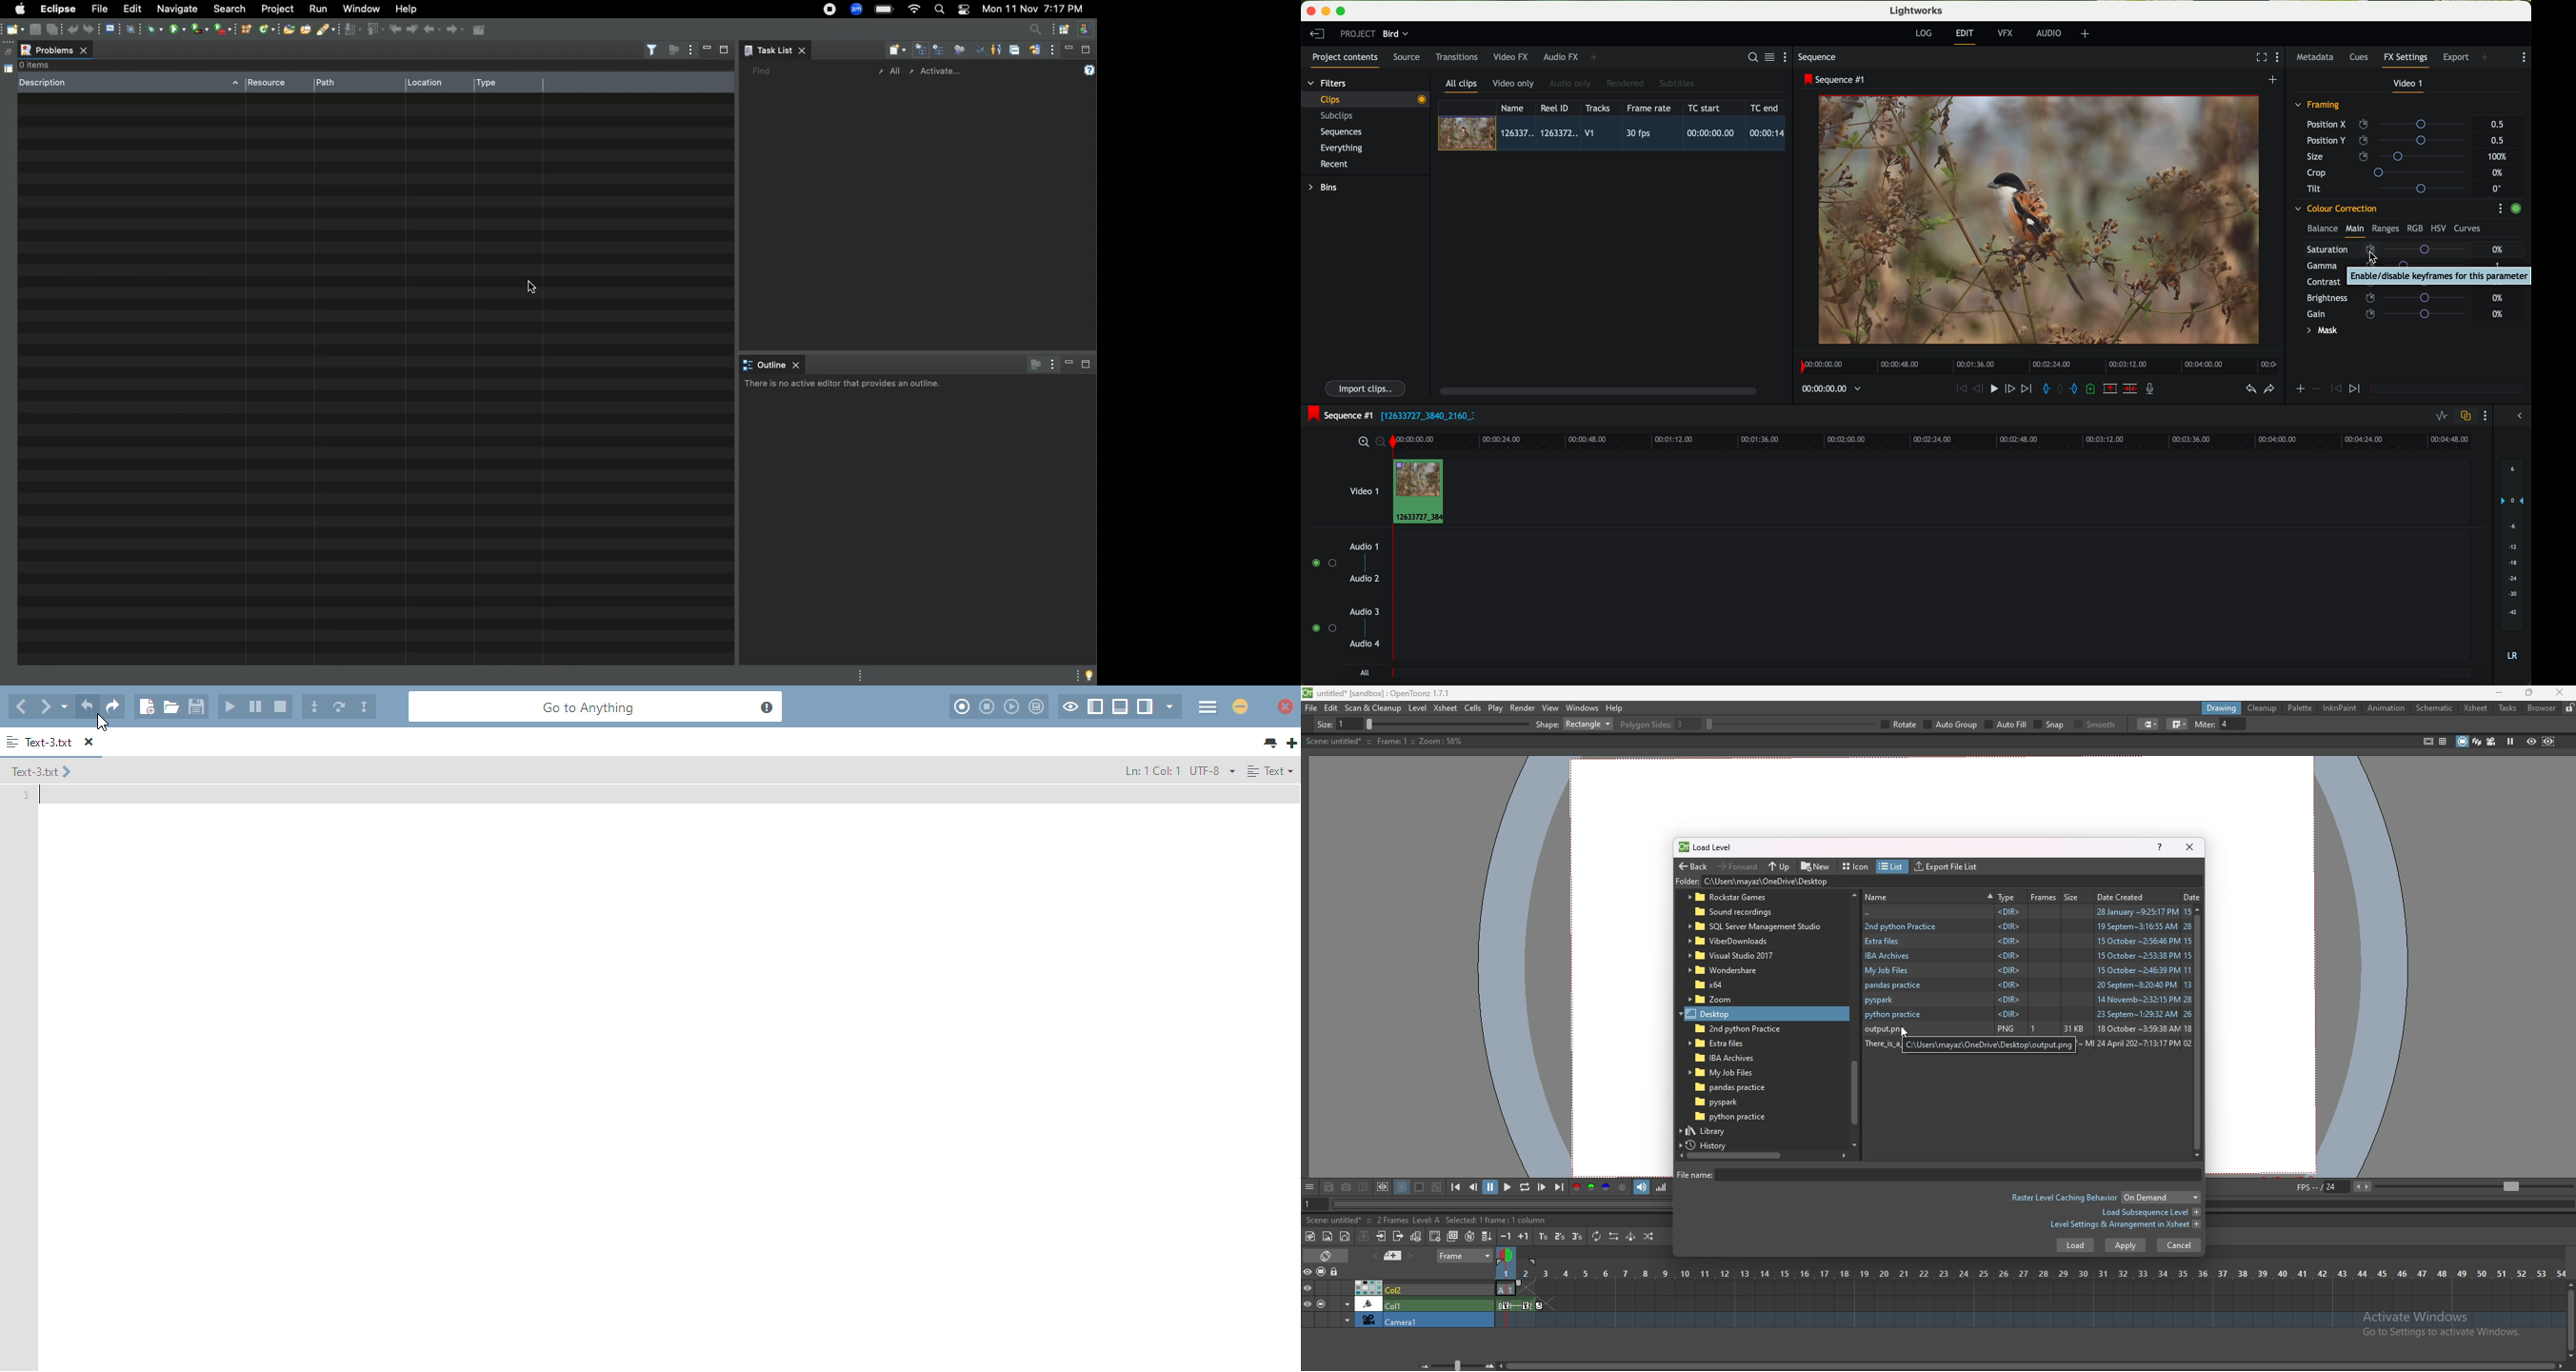 This screenshot has height=1372, width=2576. I want to click on Collapse all, so click(1014, 52).